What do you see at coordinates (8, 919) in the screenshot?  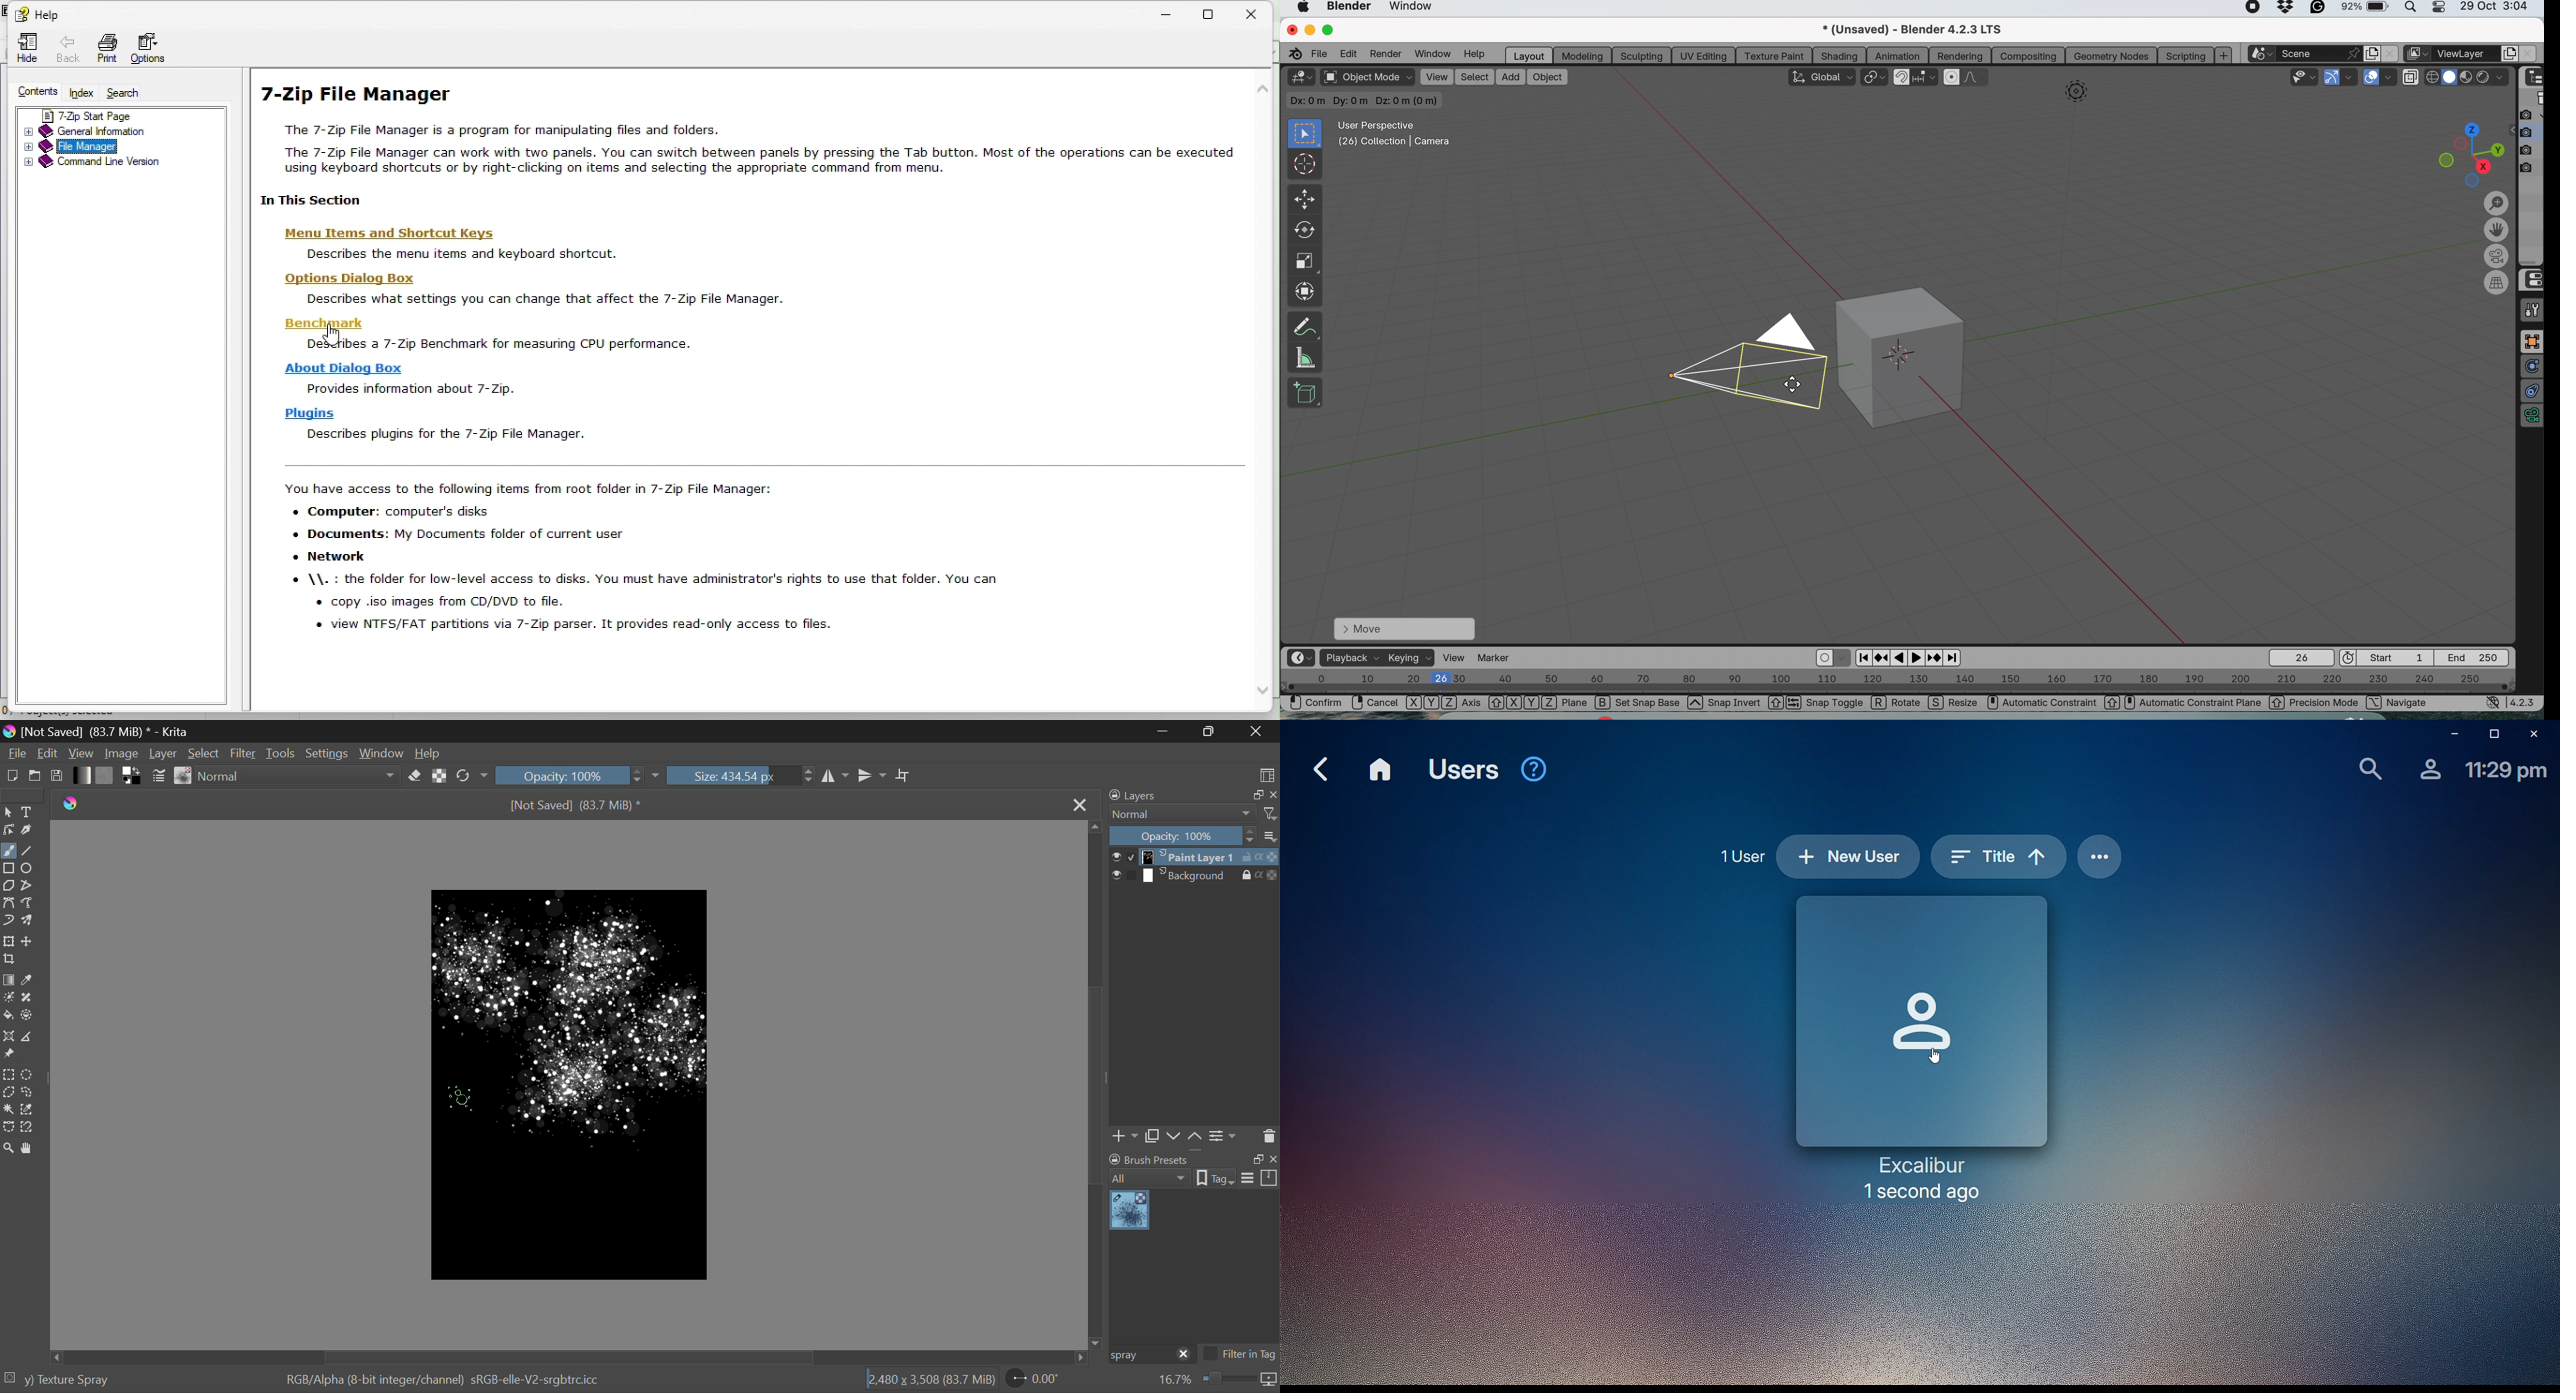 I see `Dynamic Brush` at bounding box center [8, 919].